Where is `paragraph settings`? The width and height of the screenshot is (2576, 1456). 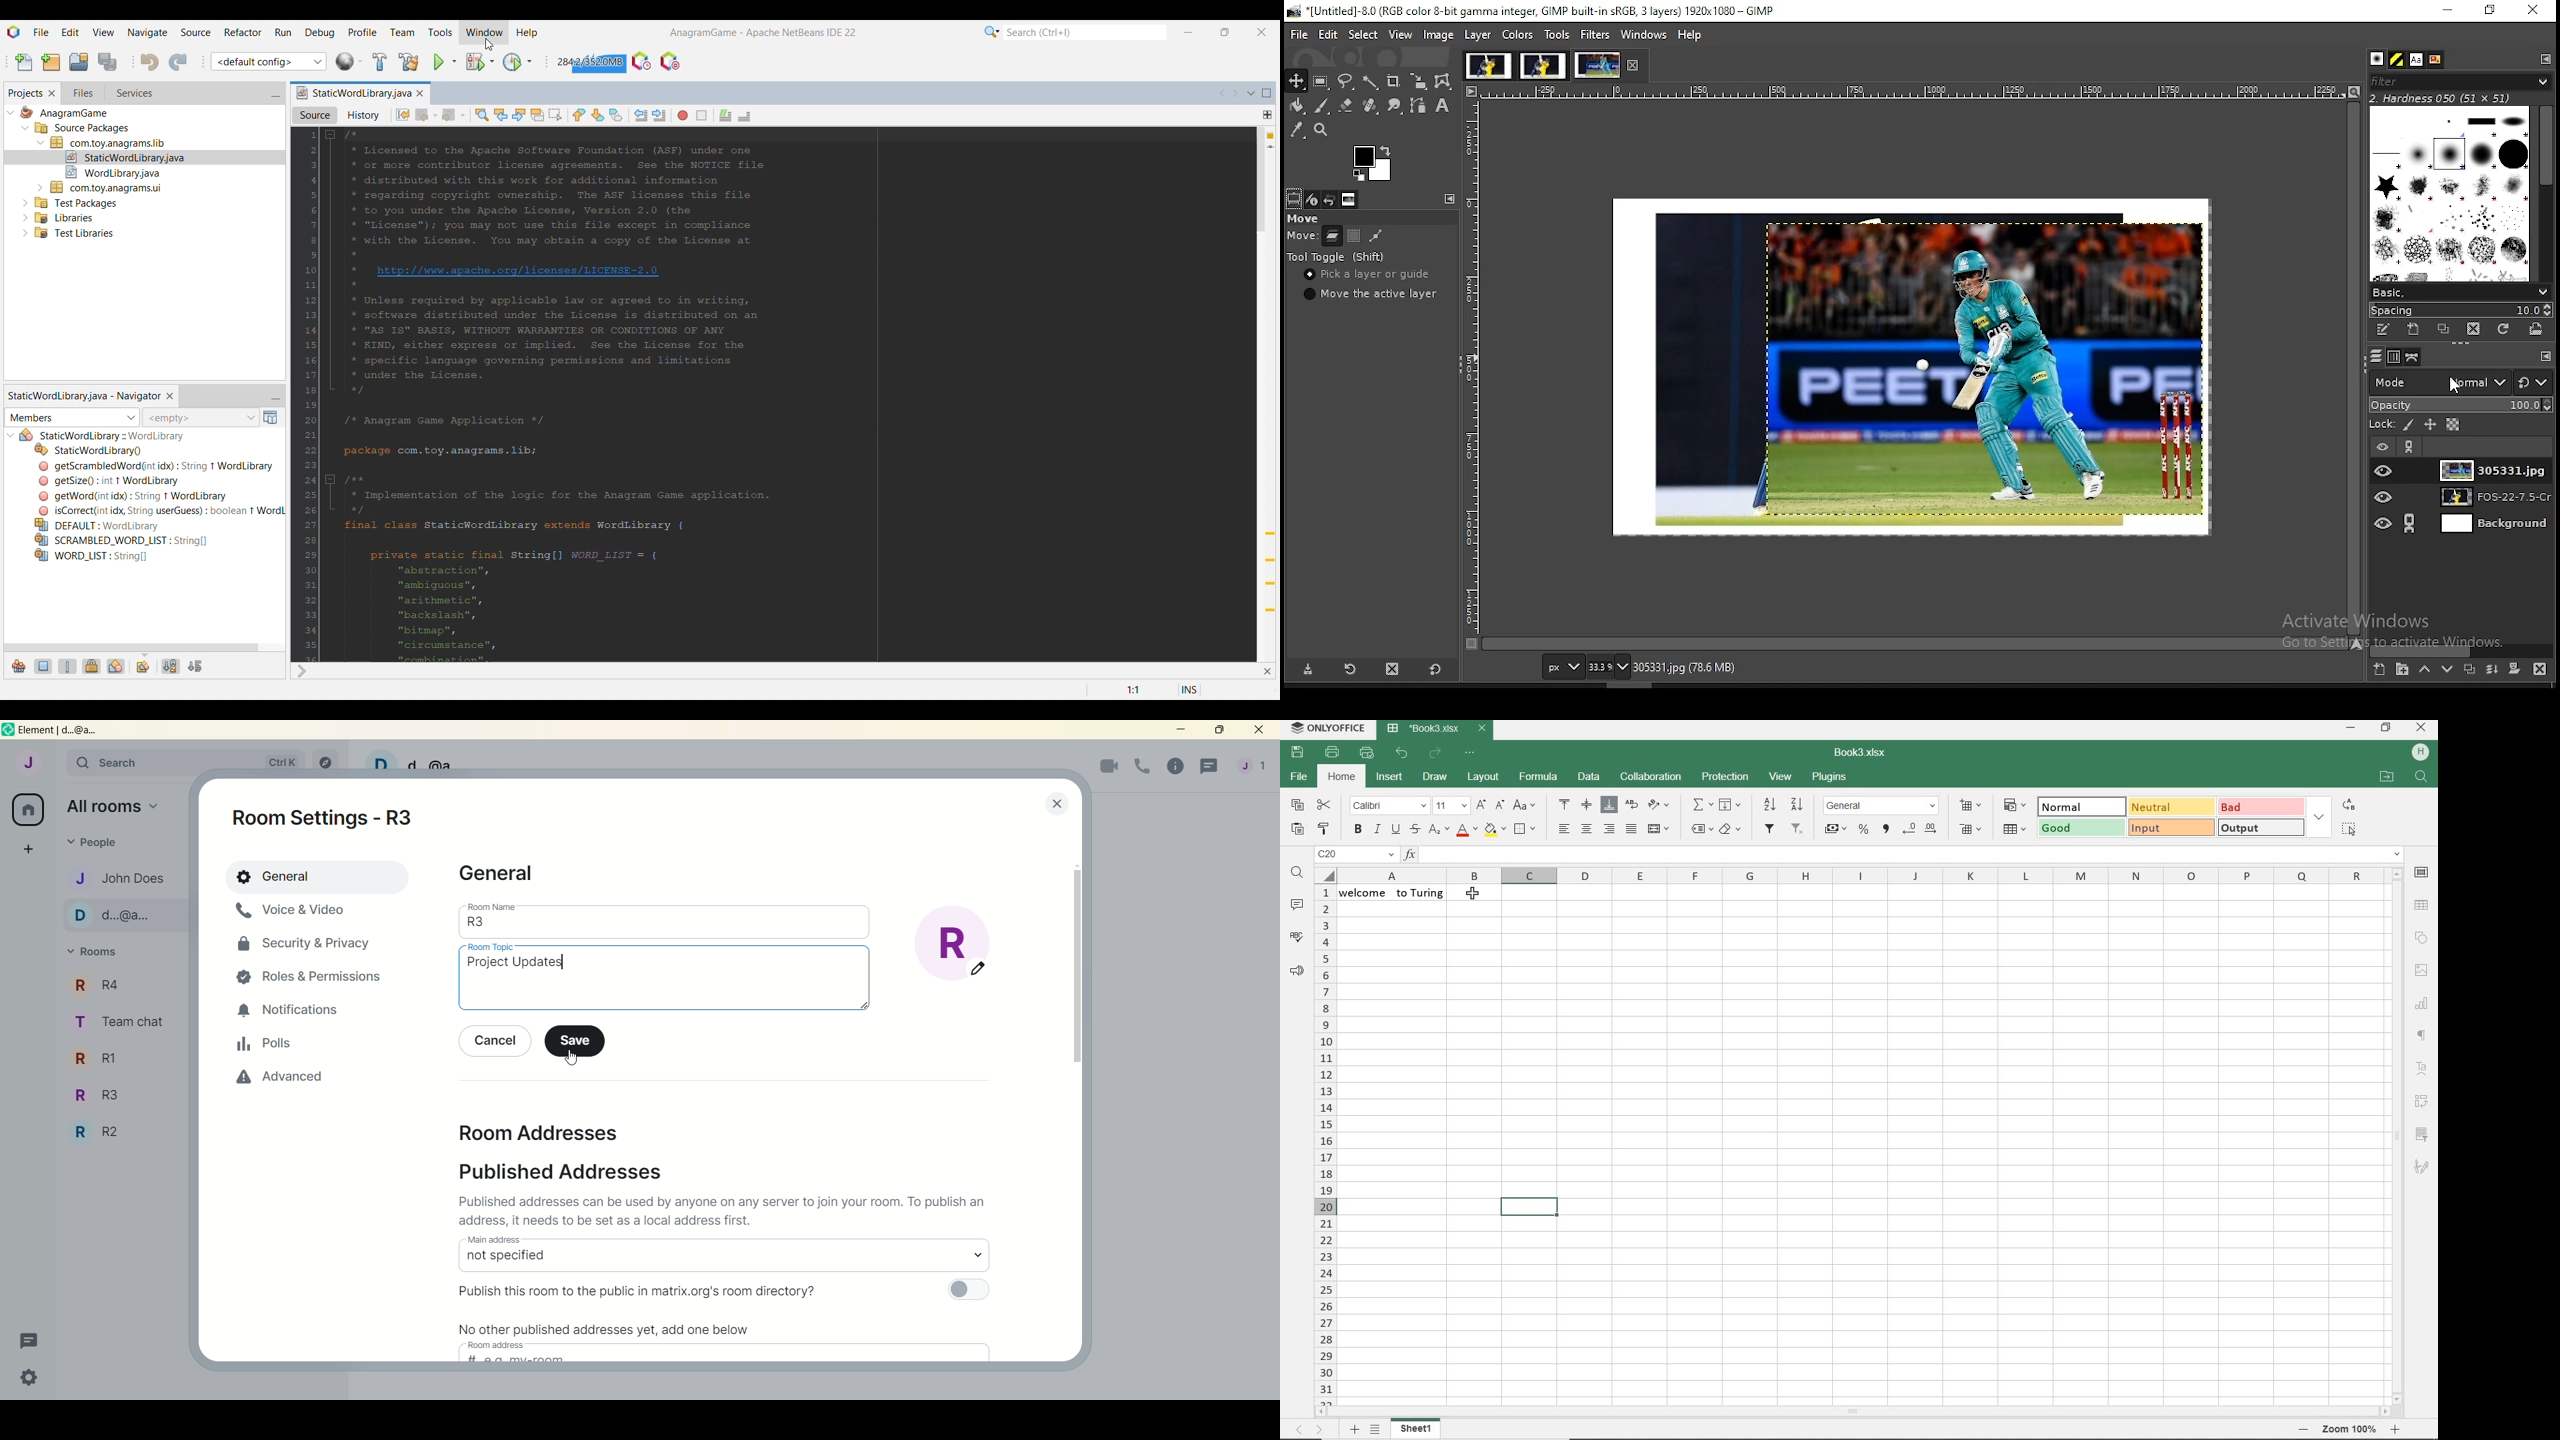
paragraph settings is located at coordinates (2423, 1034).